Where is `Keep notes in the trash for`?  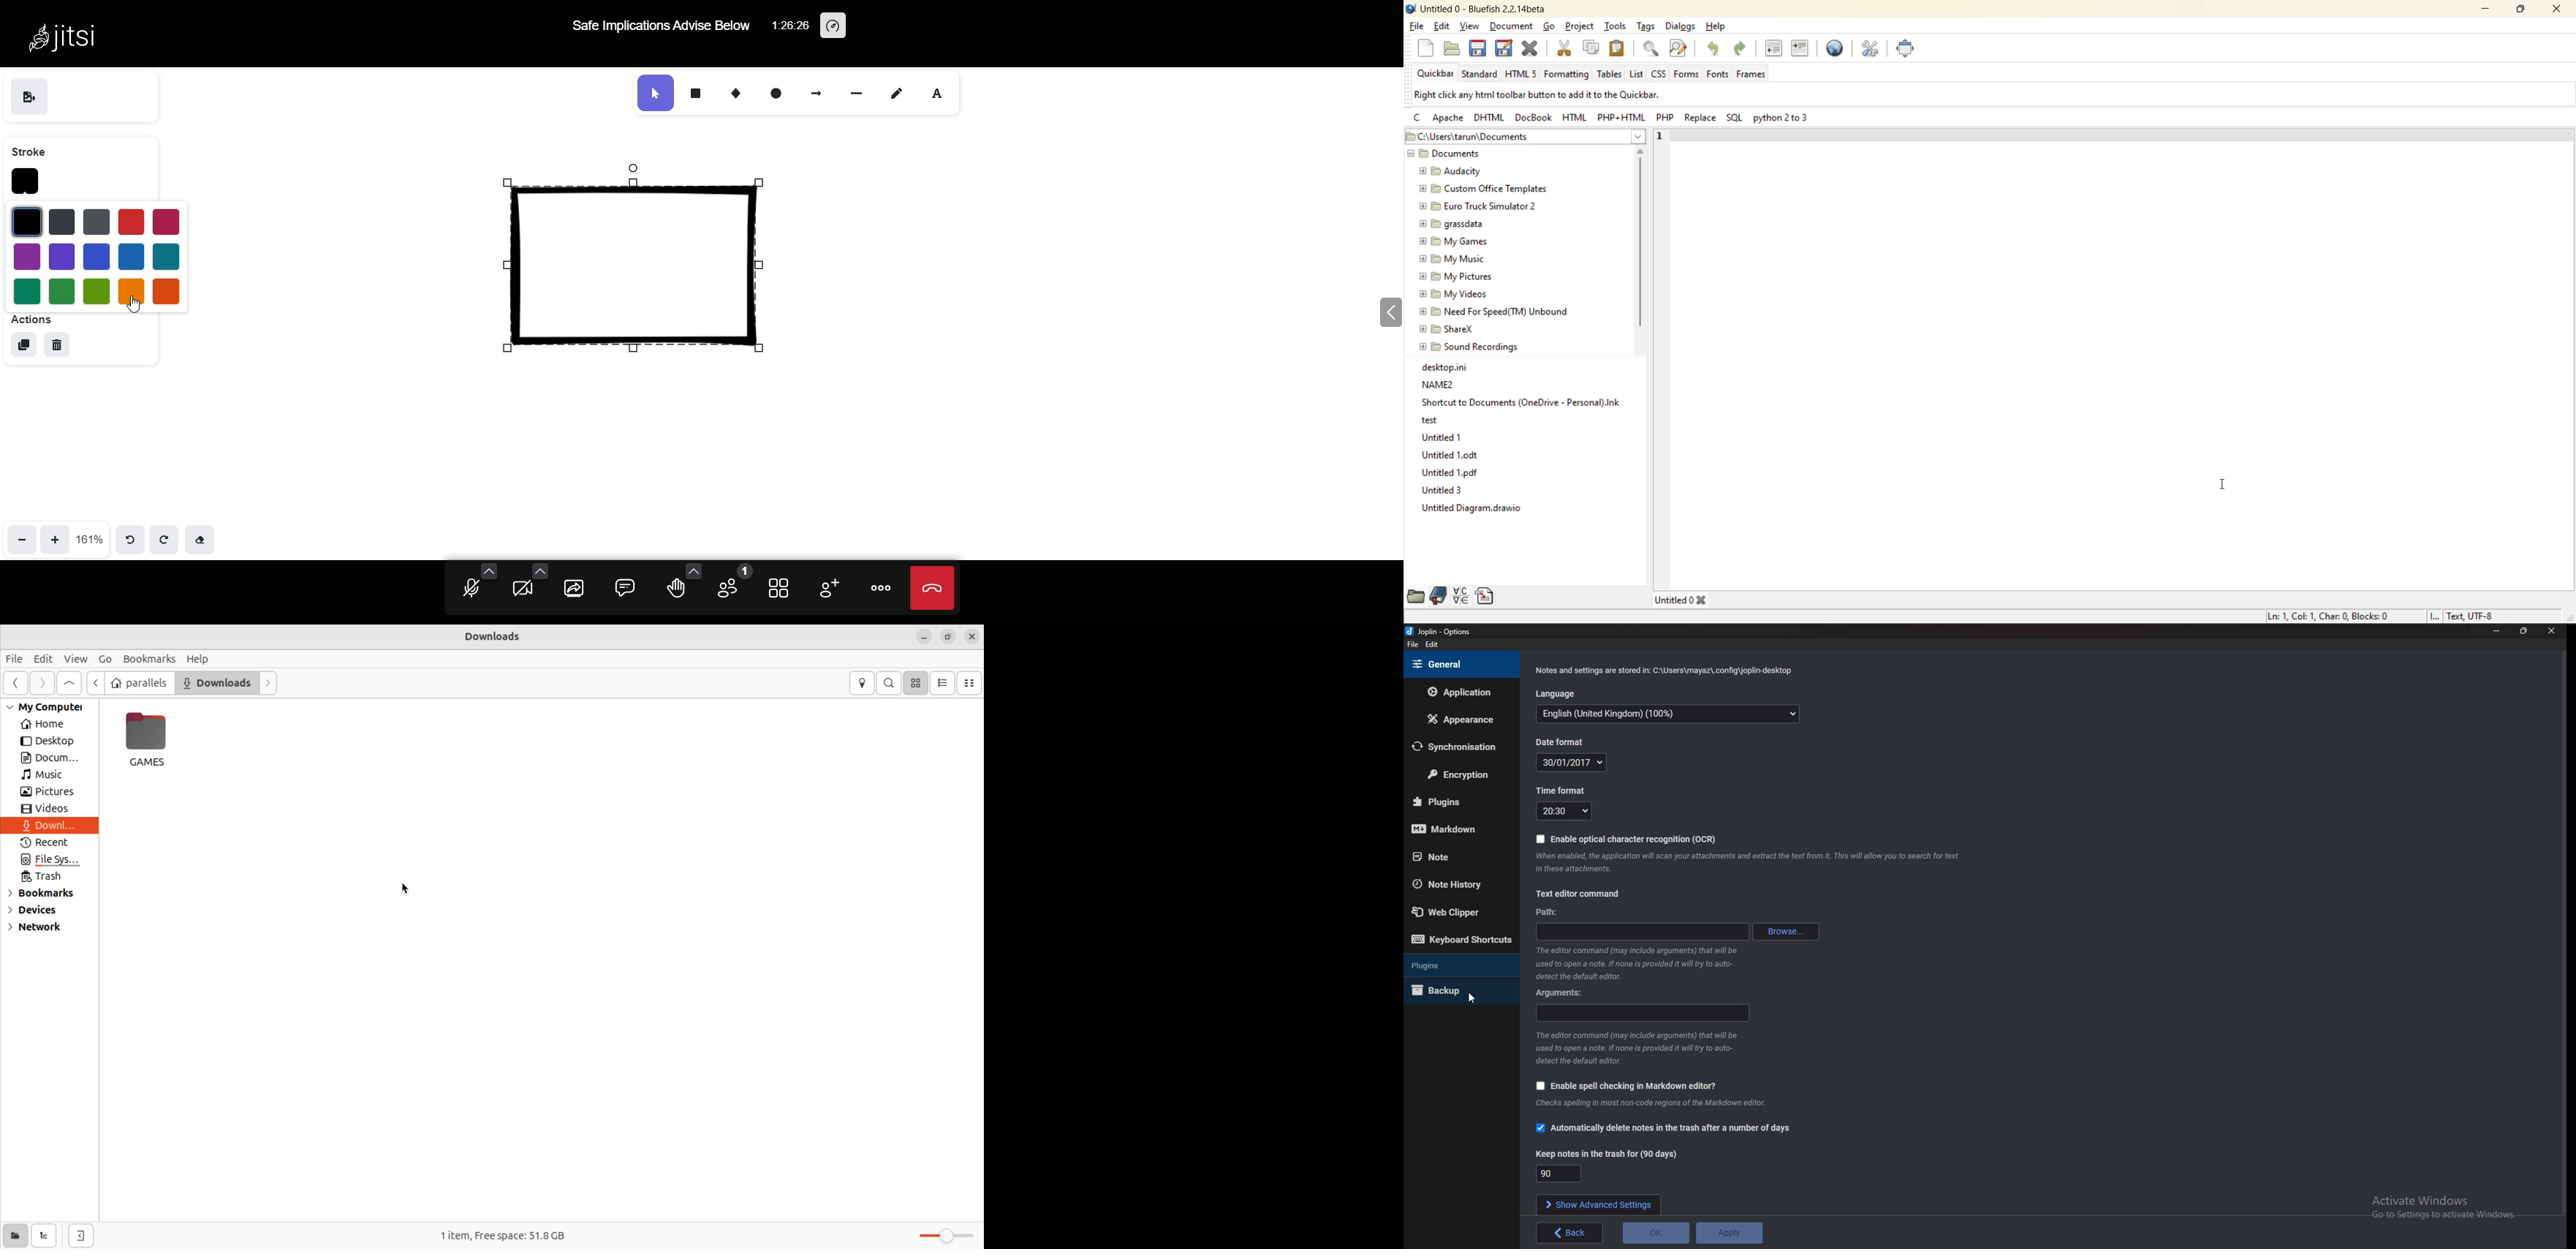 Keep notes in the trash for is located at coordinates (1603, 1154).